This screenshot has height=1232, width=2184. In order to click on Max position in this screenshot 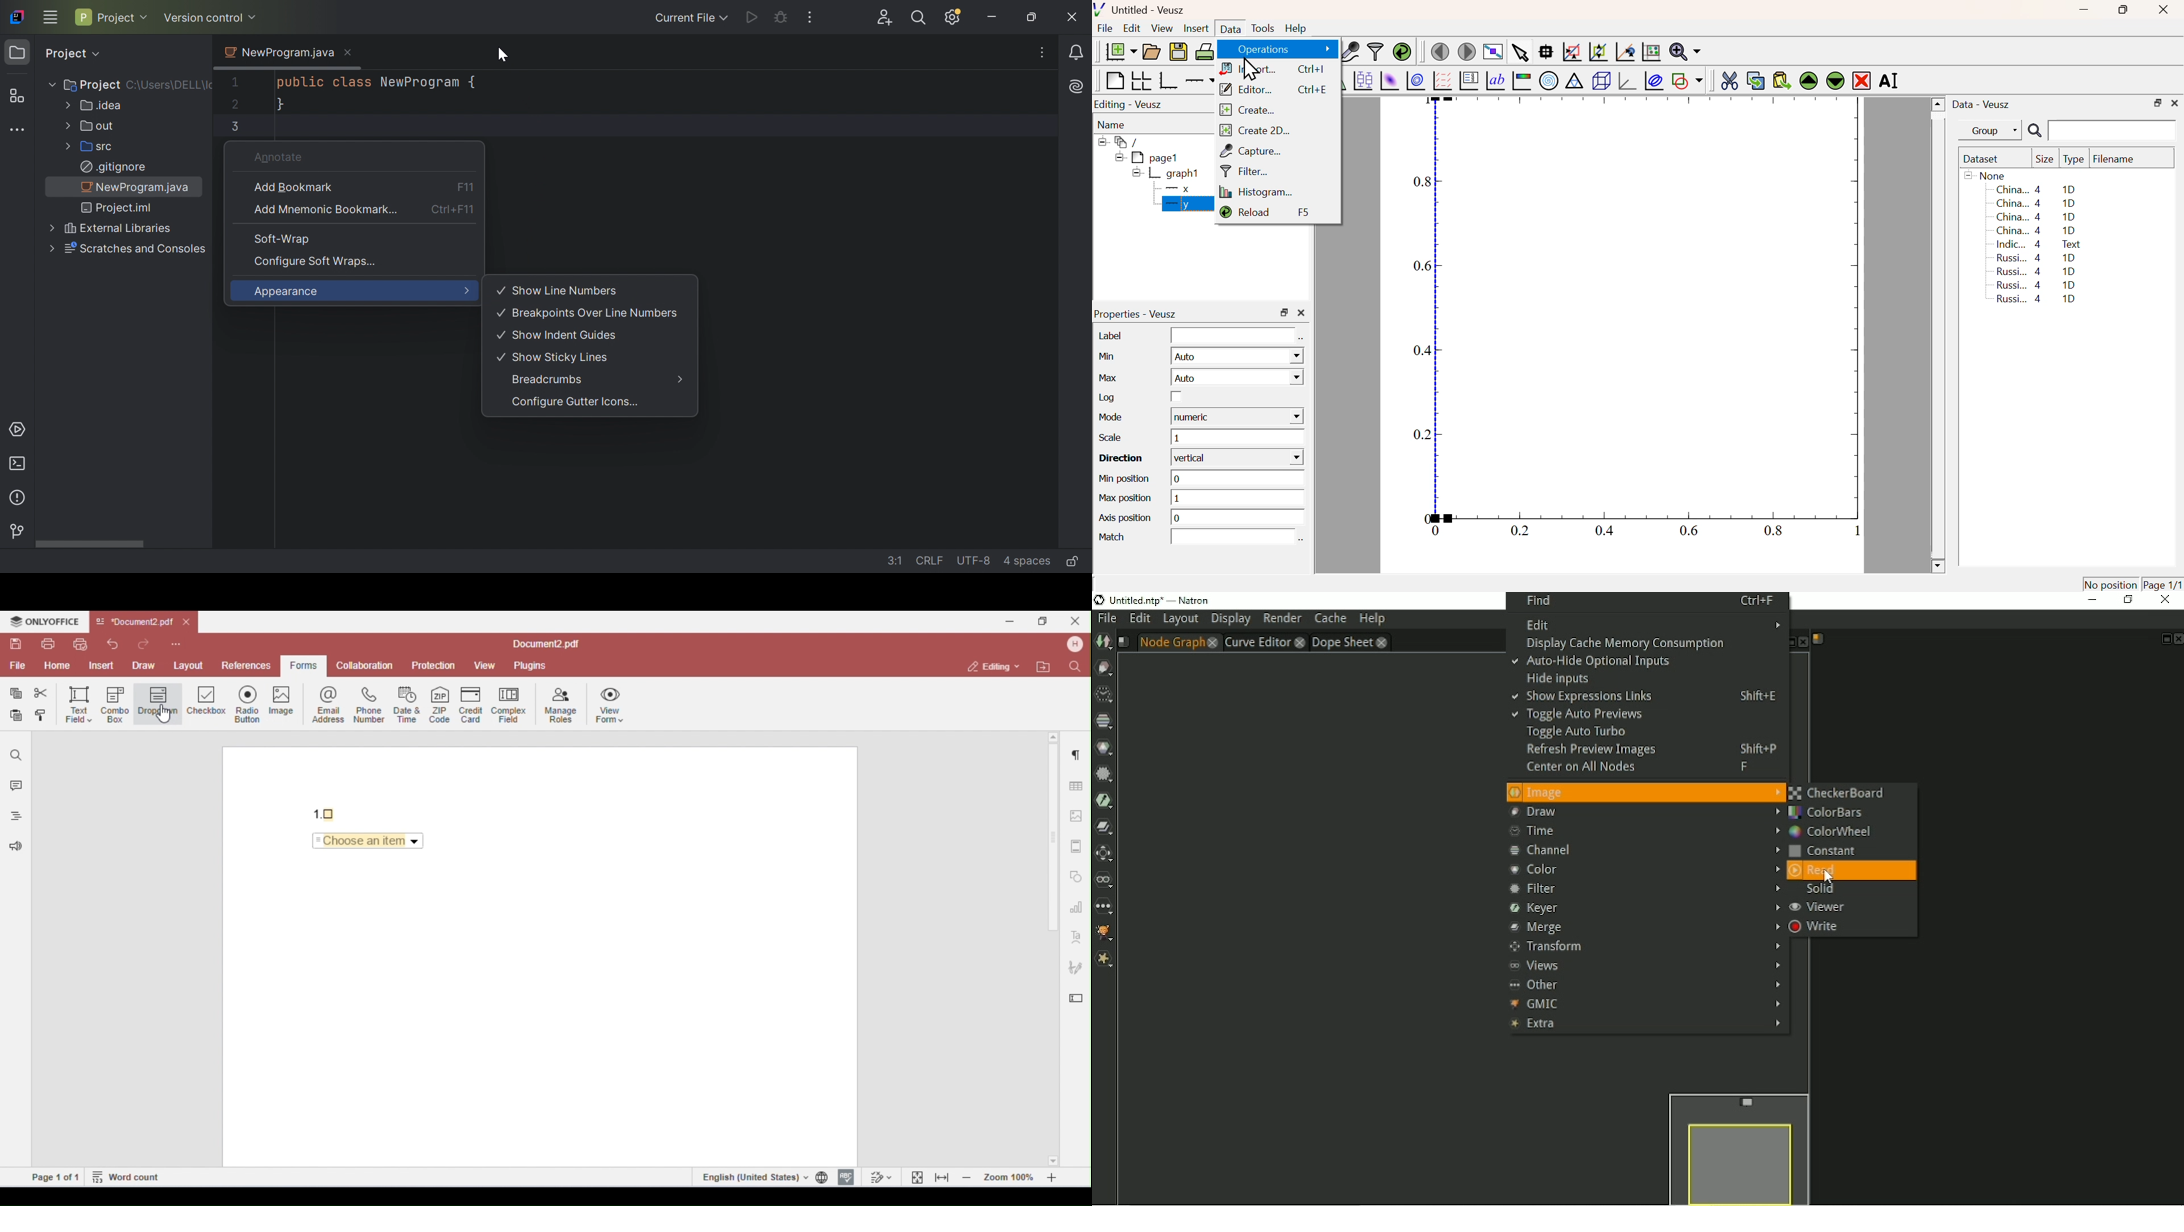, I will do `click(1127, 499)`.